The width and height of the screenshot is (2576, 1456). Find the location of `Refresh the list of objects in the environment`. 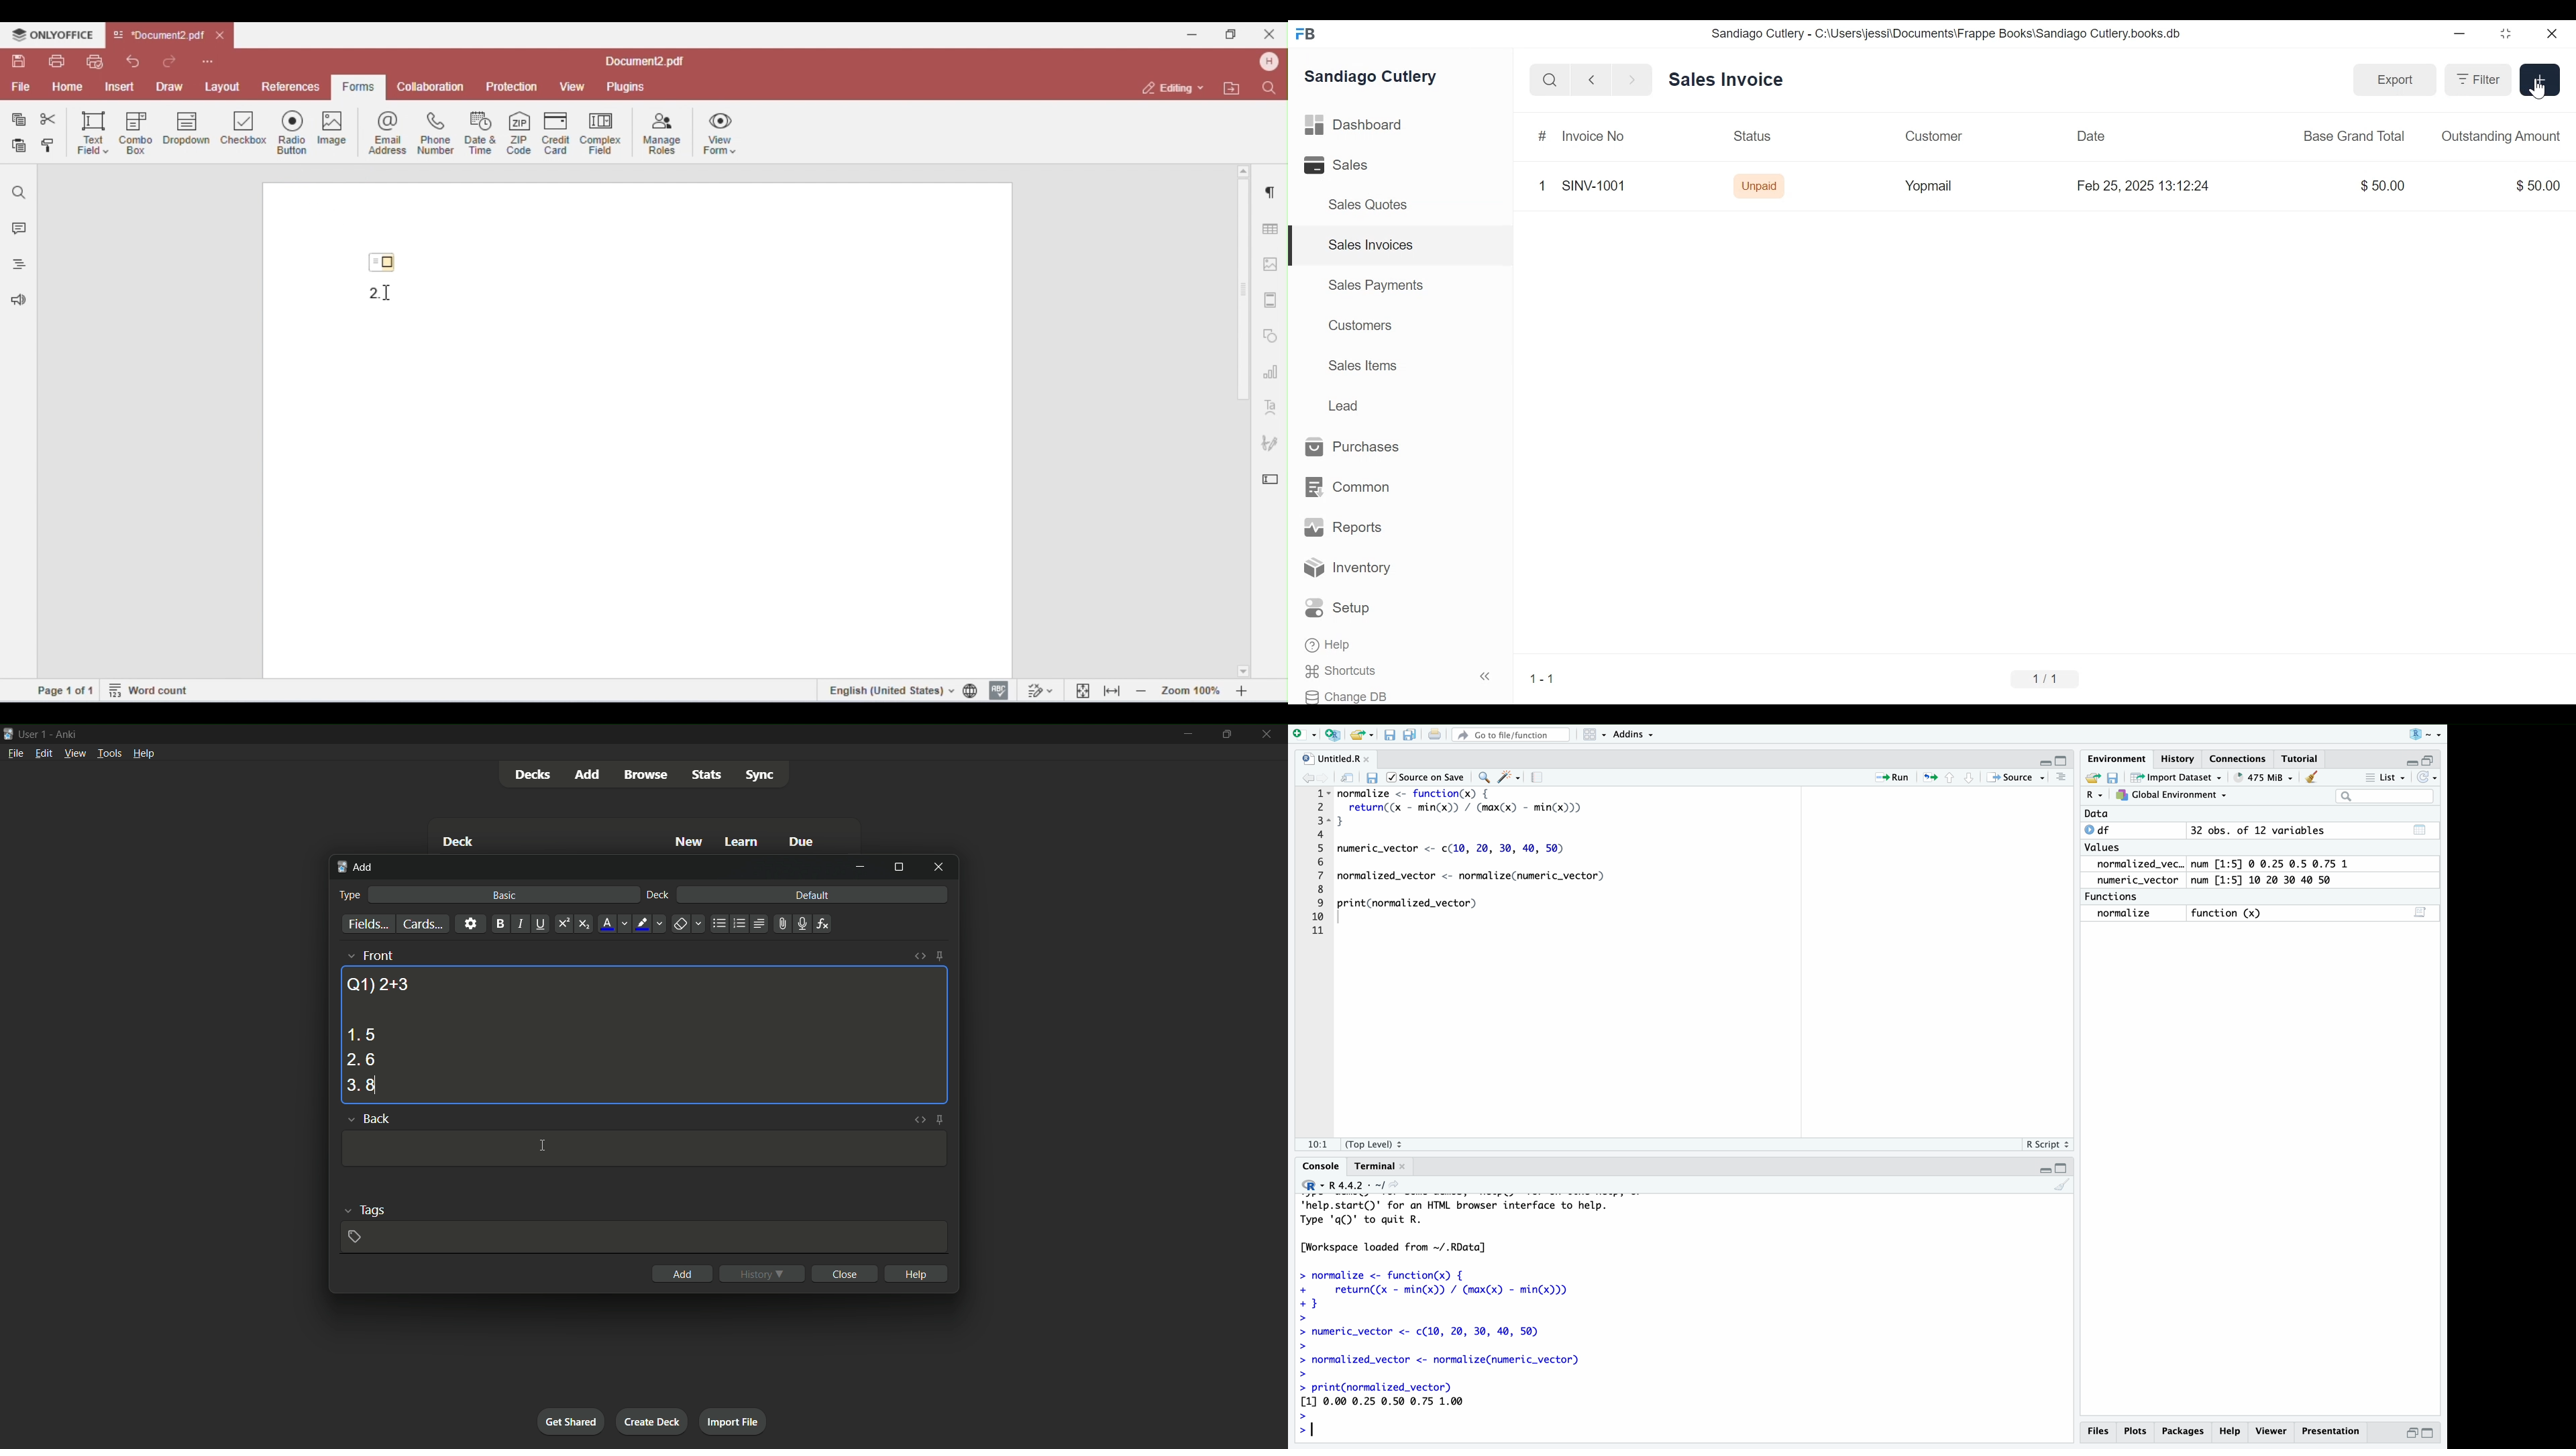

Refresh the list of objects in the environment is located at coordinates (2428, 777).